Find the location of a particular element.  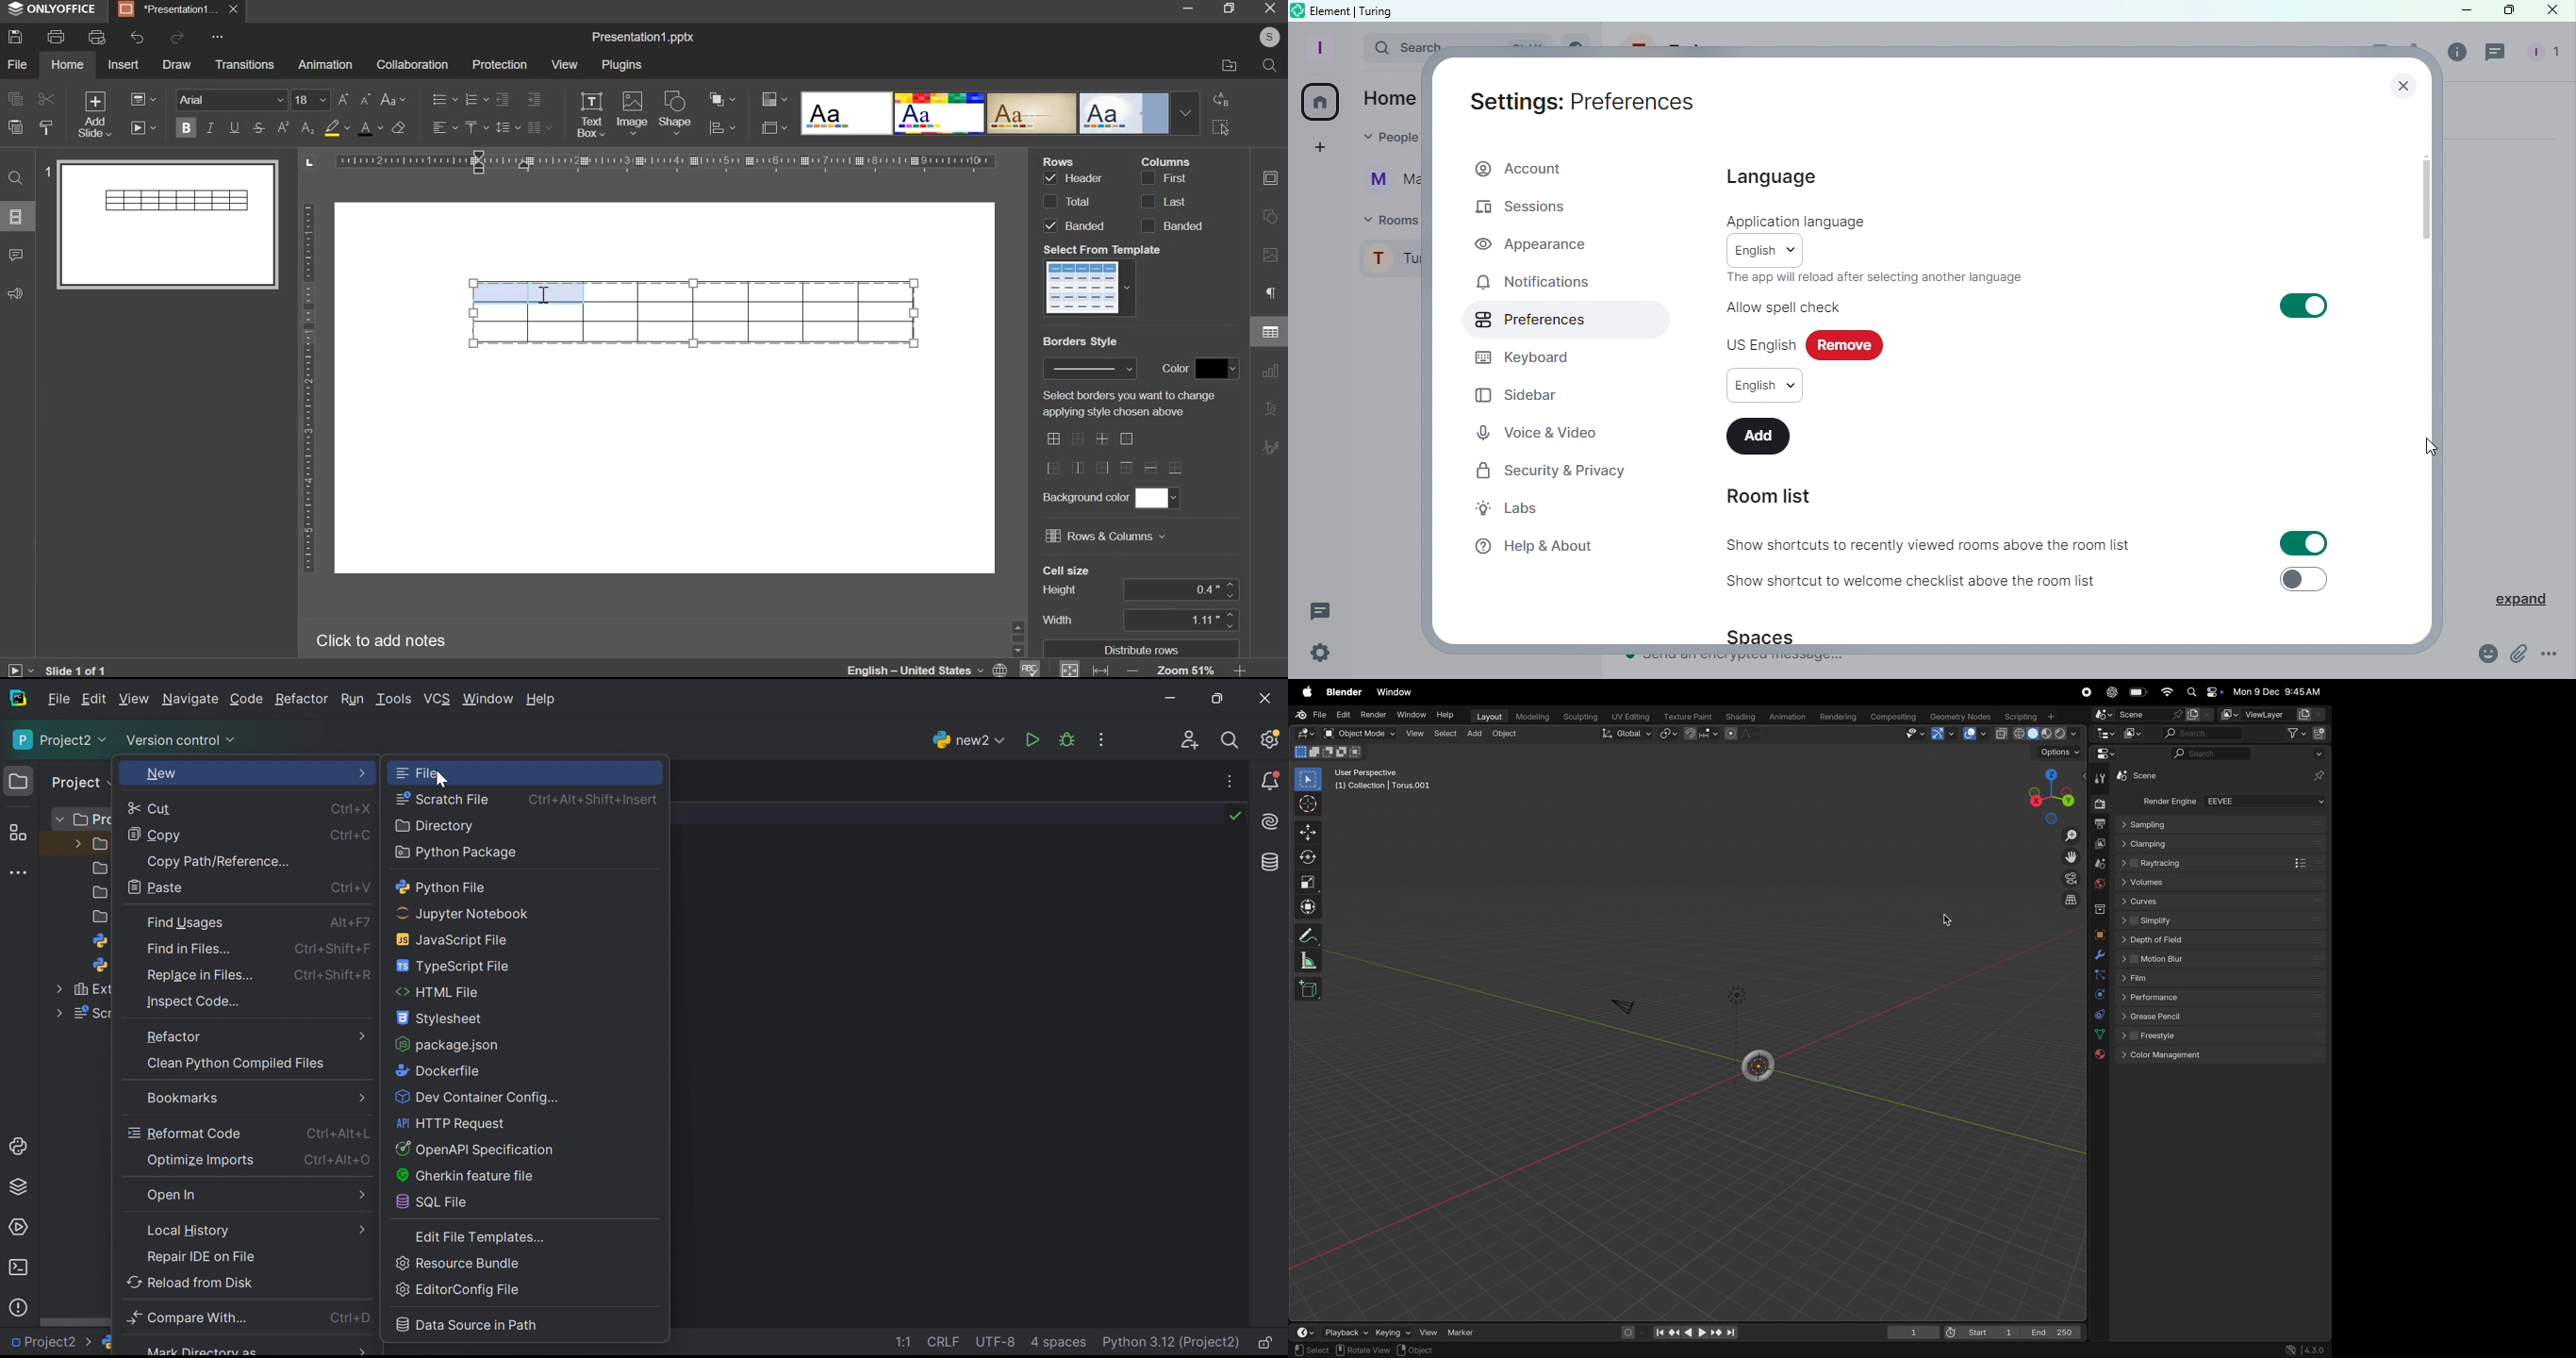

English is located at coordinates (1766, 249).